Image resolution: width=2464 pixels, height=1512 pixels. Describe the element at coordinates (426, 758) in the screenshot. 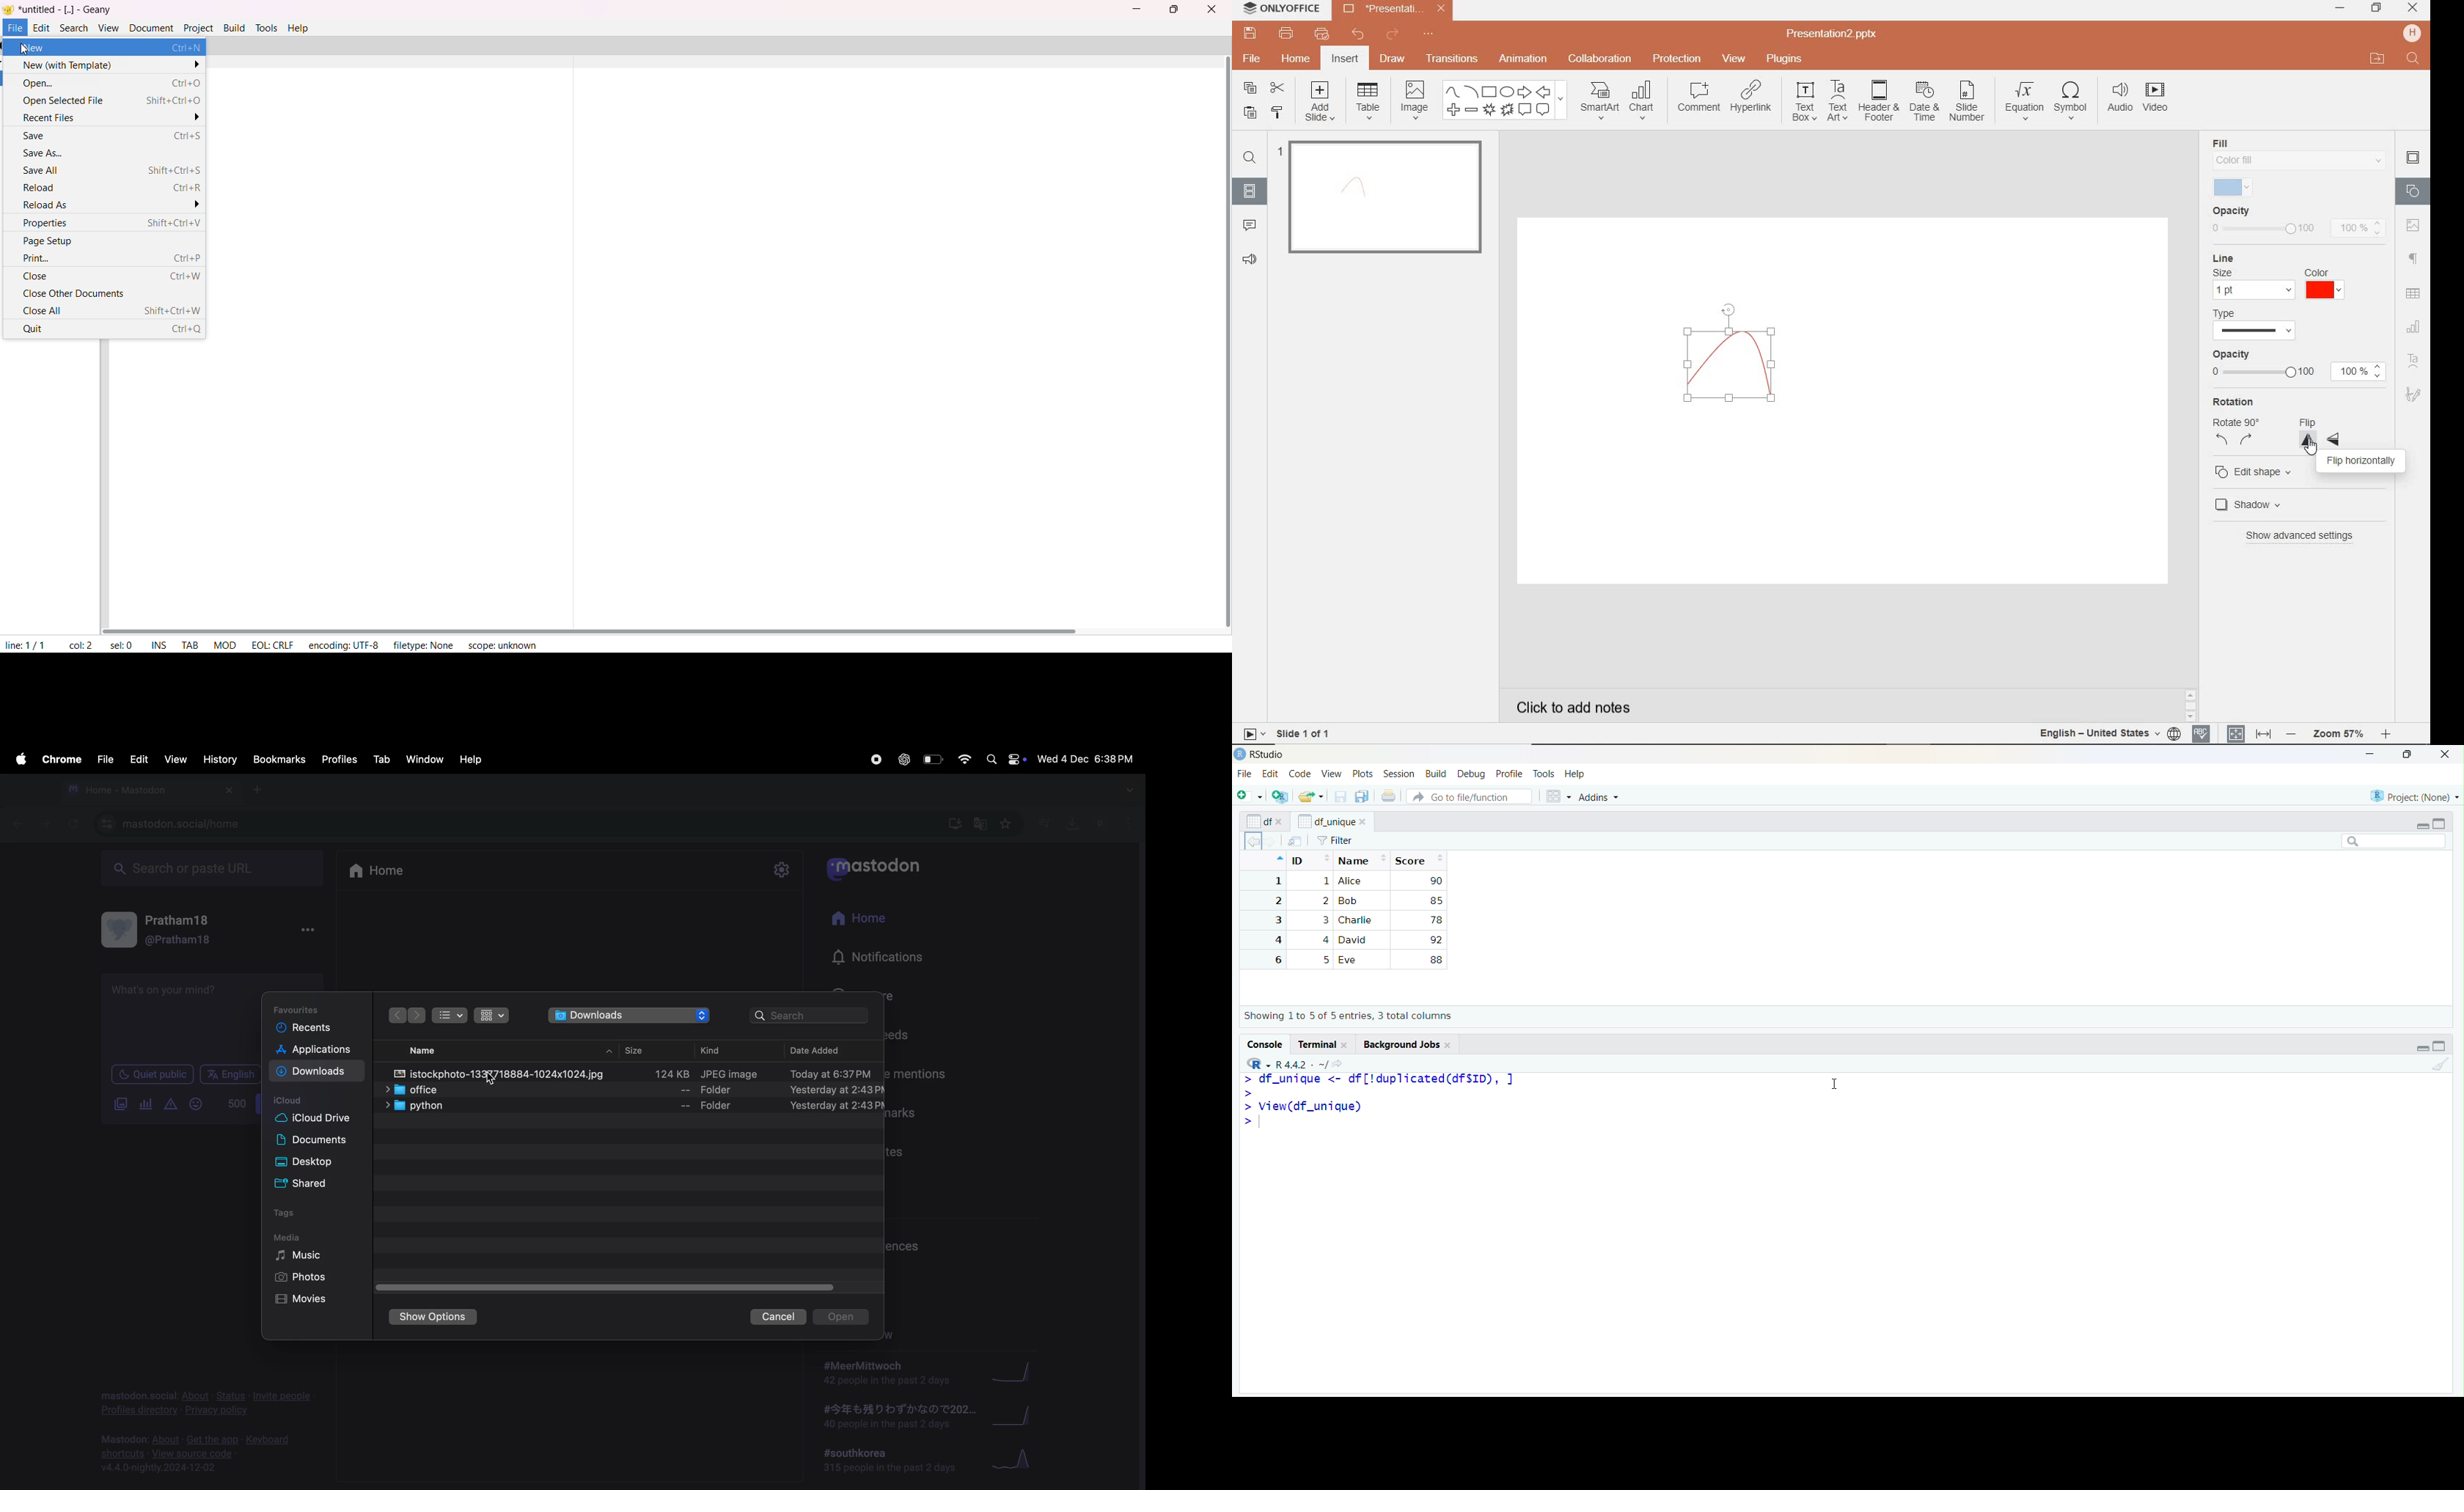

I see `window` at that location.